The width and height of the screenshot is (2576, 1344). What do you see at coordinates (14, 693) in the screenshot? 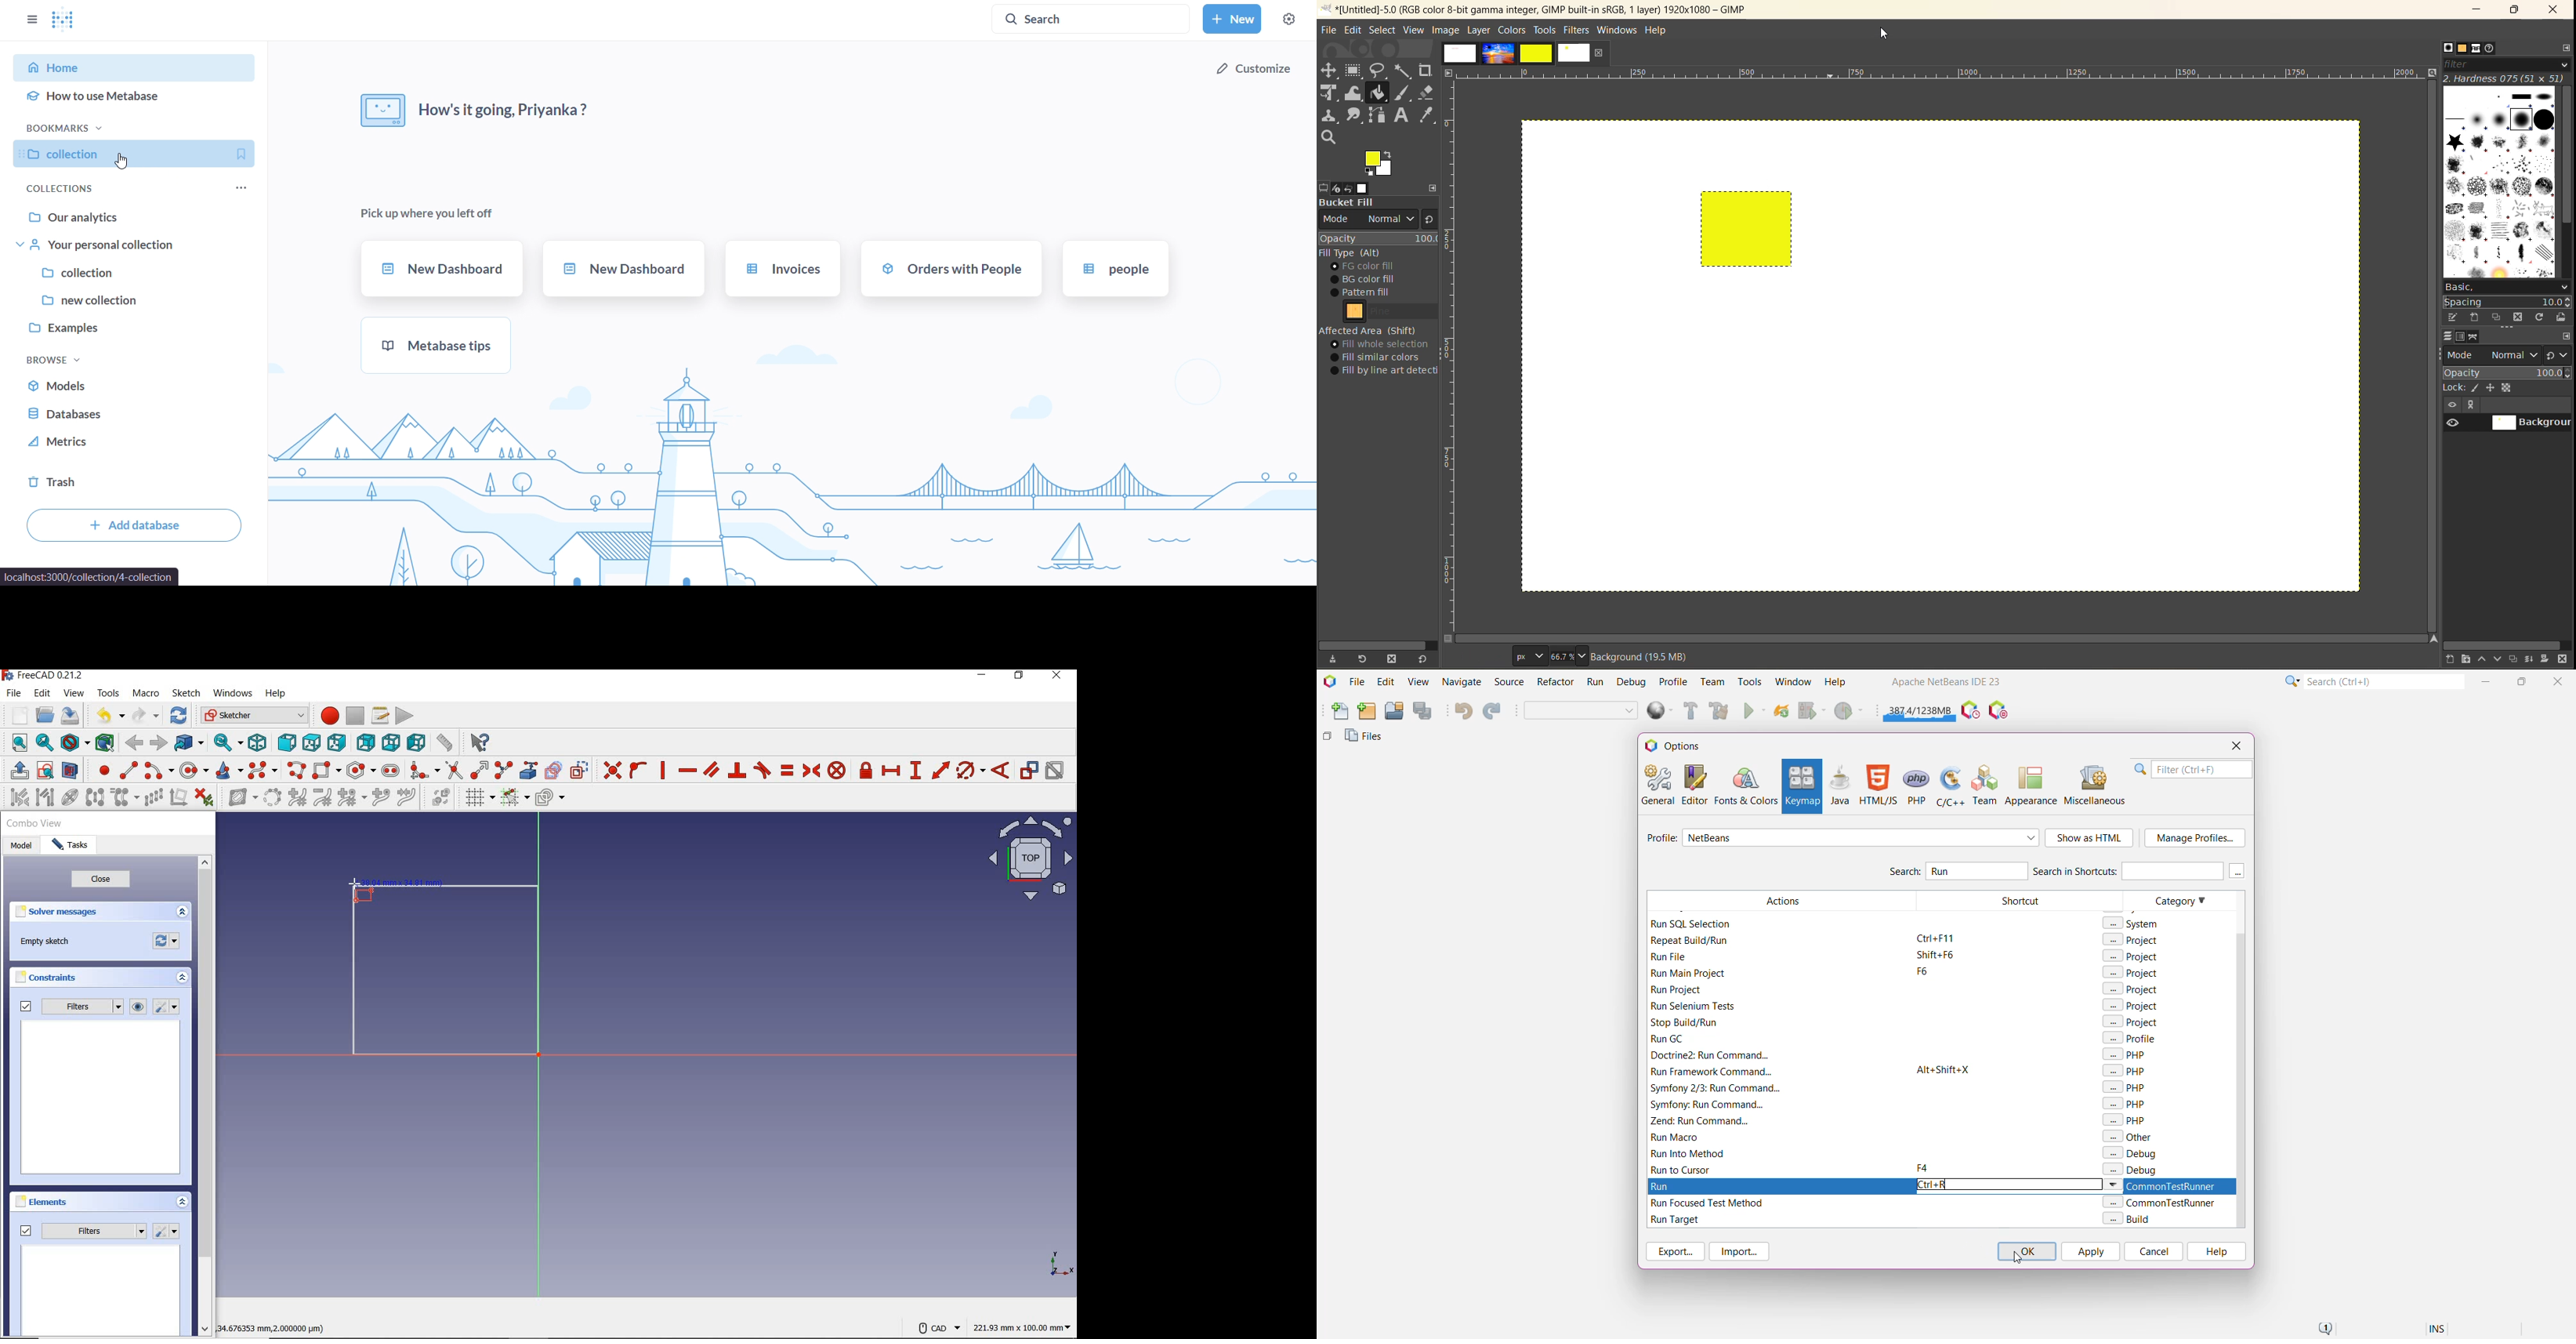
I see `file` at bounding box center [14, 693].